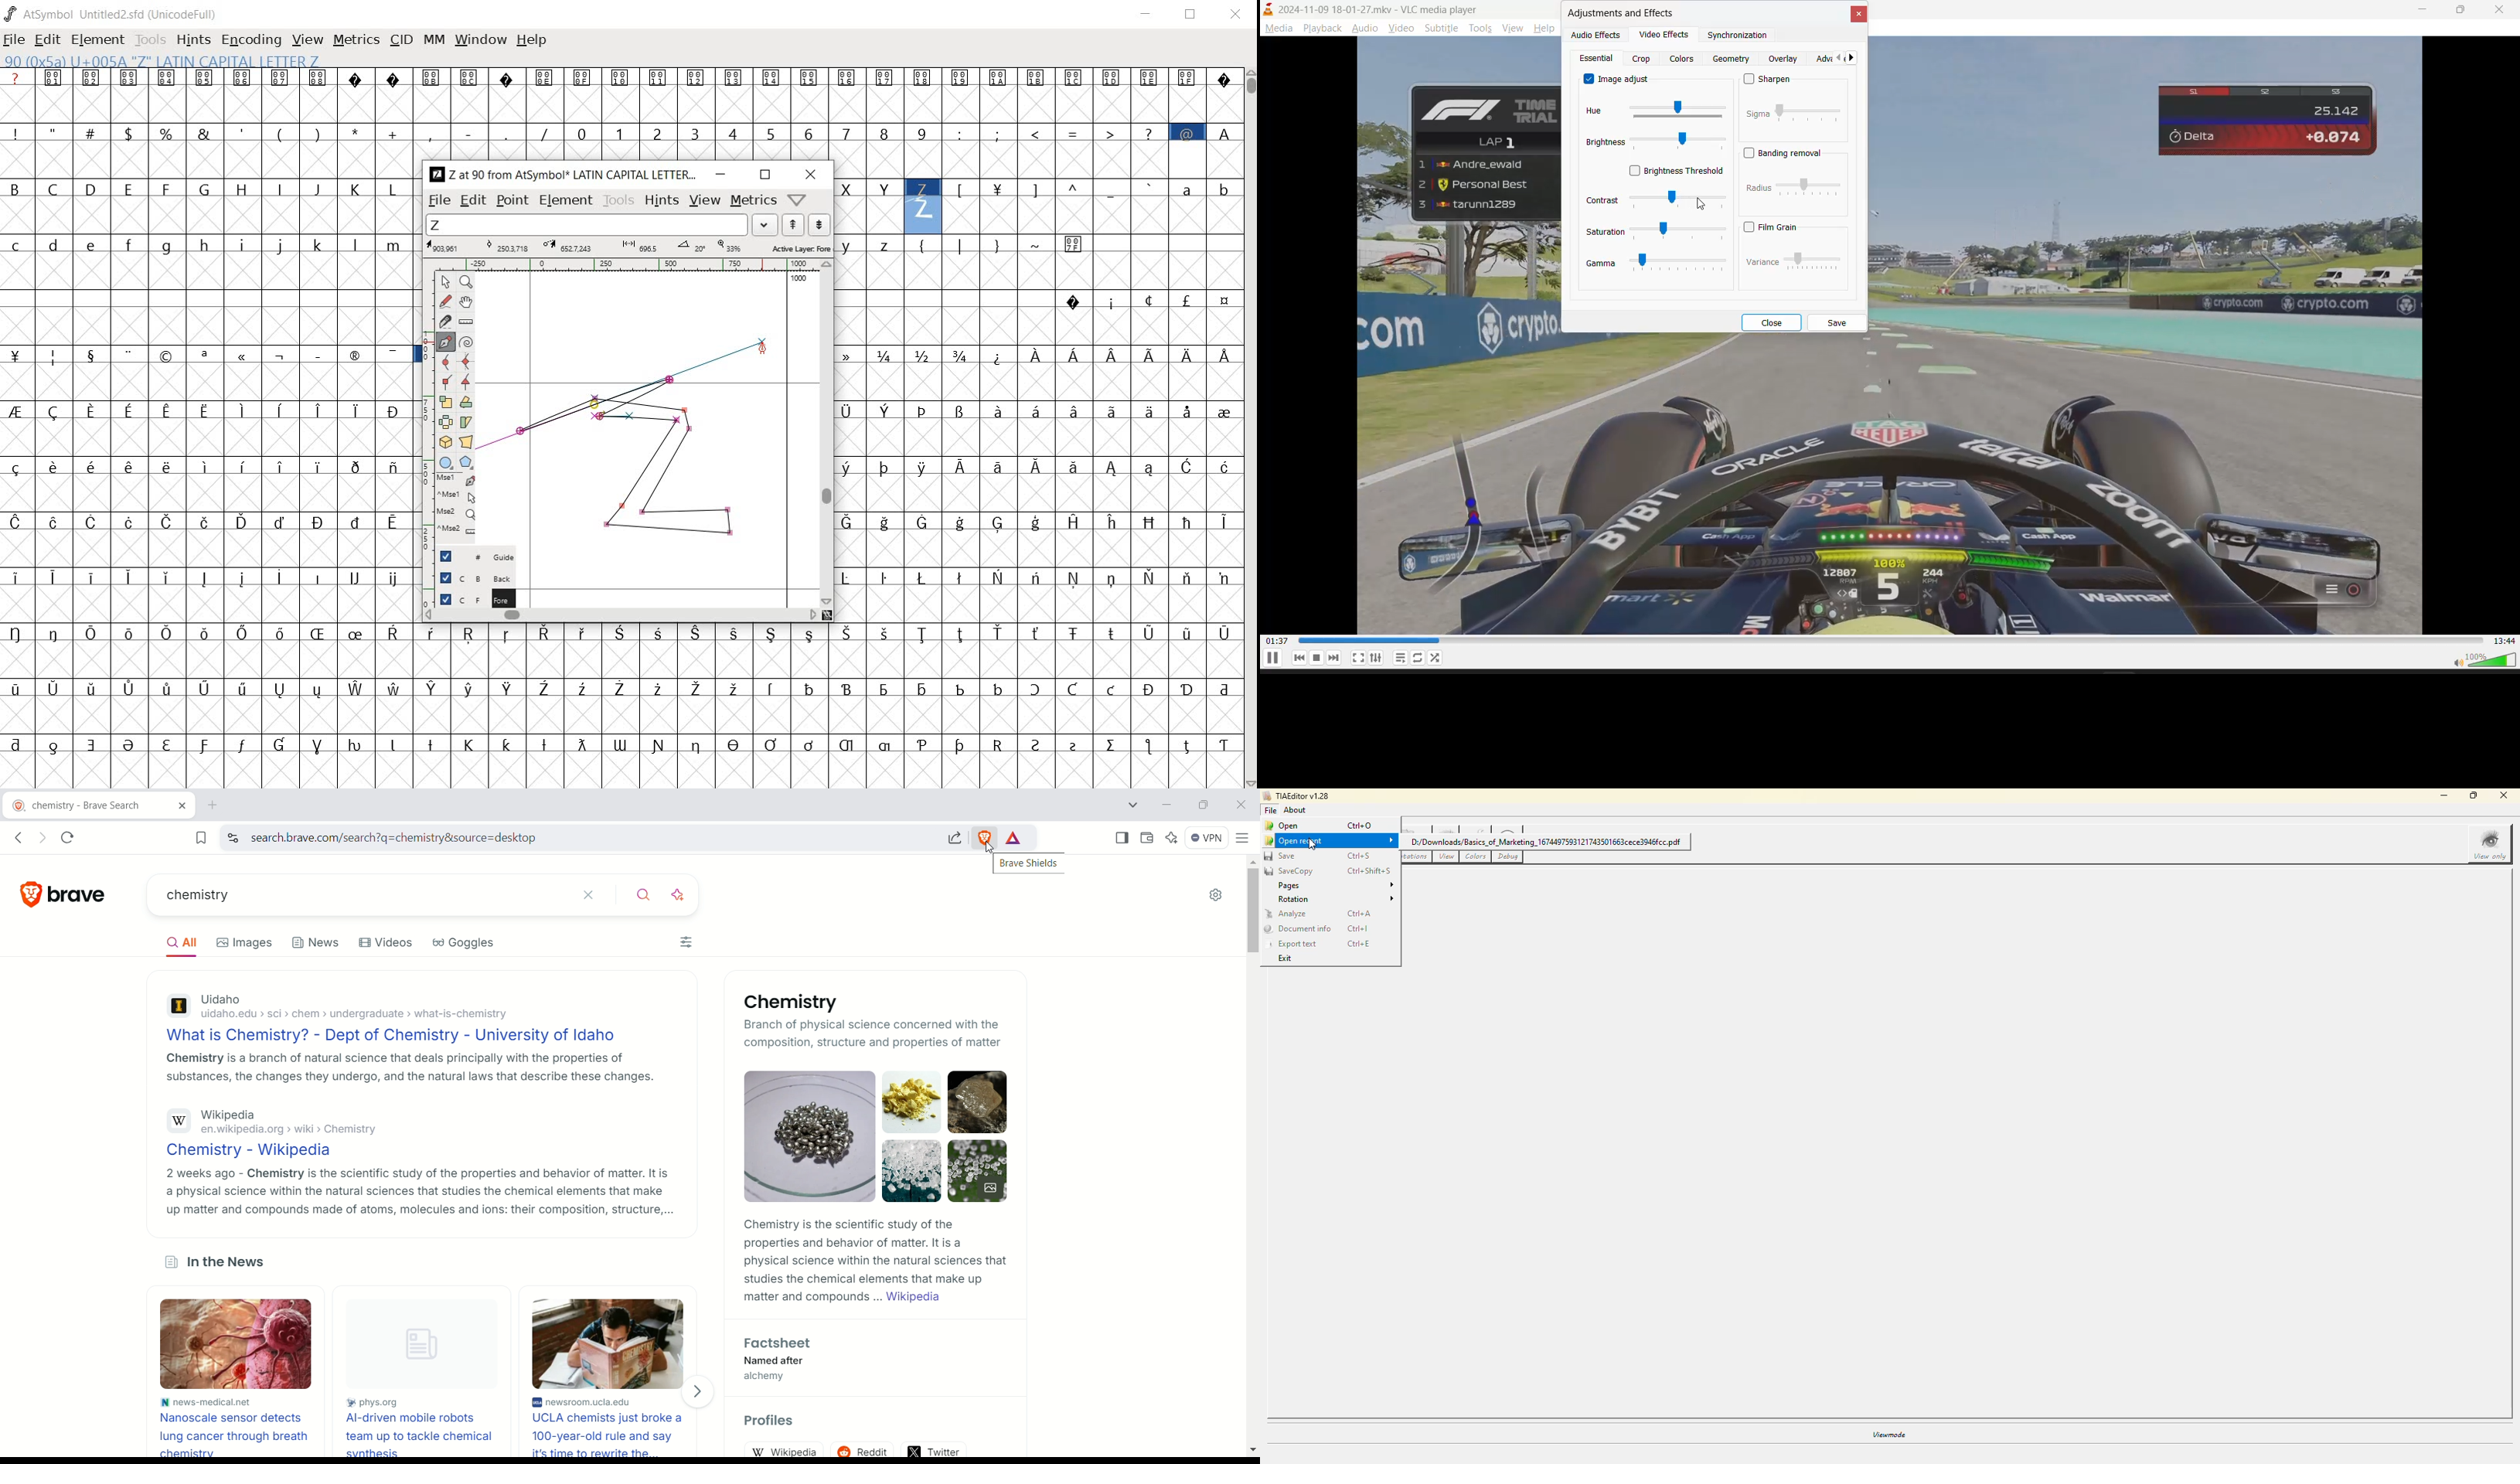  What do you see at coordinates (1208, 840) in the screenshot?
I see `VPN` at bounding box center [1208, 840].